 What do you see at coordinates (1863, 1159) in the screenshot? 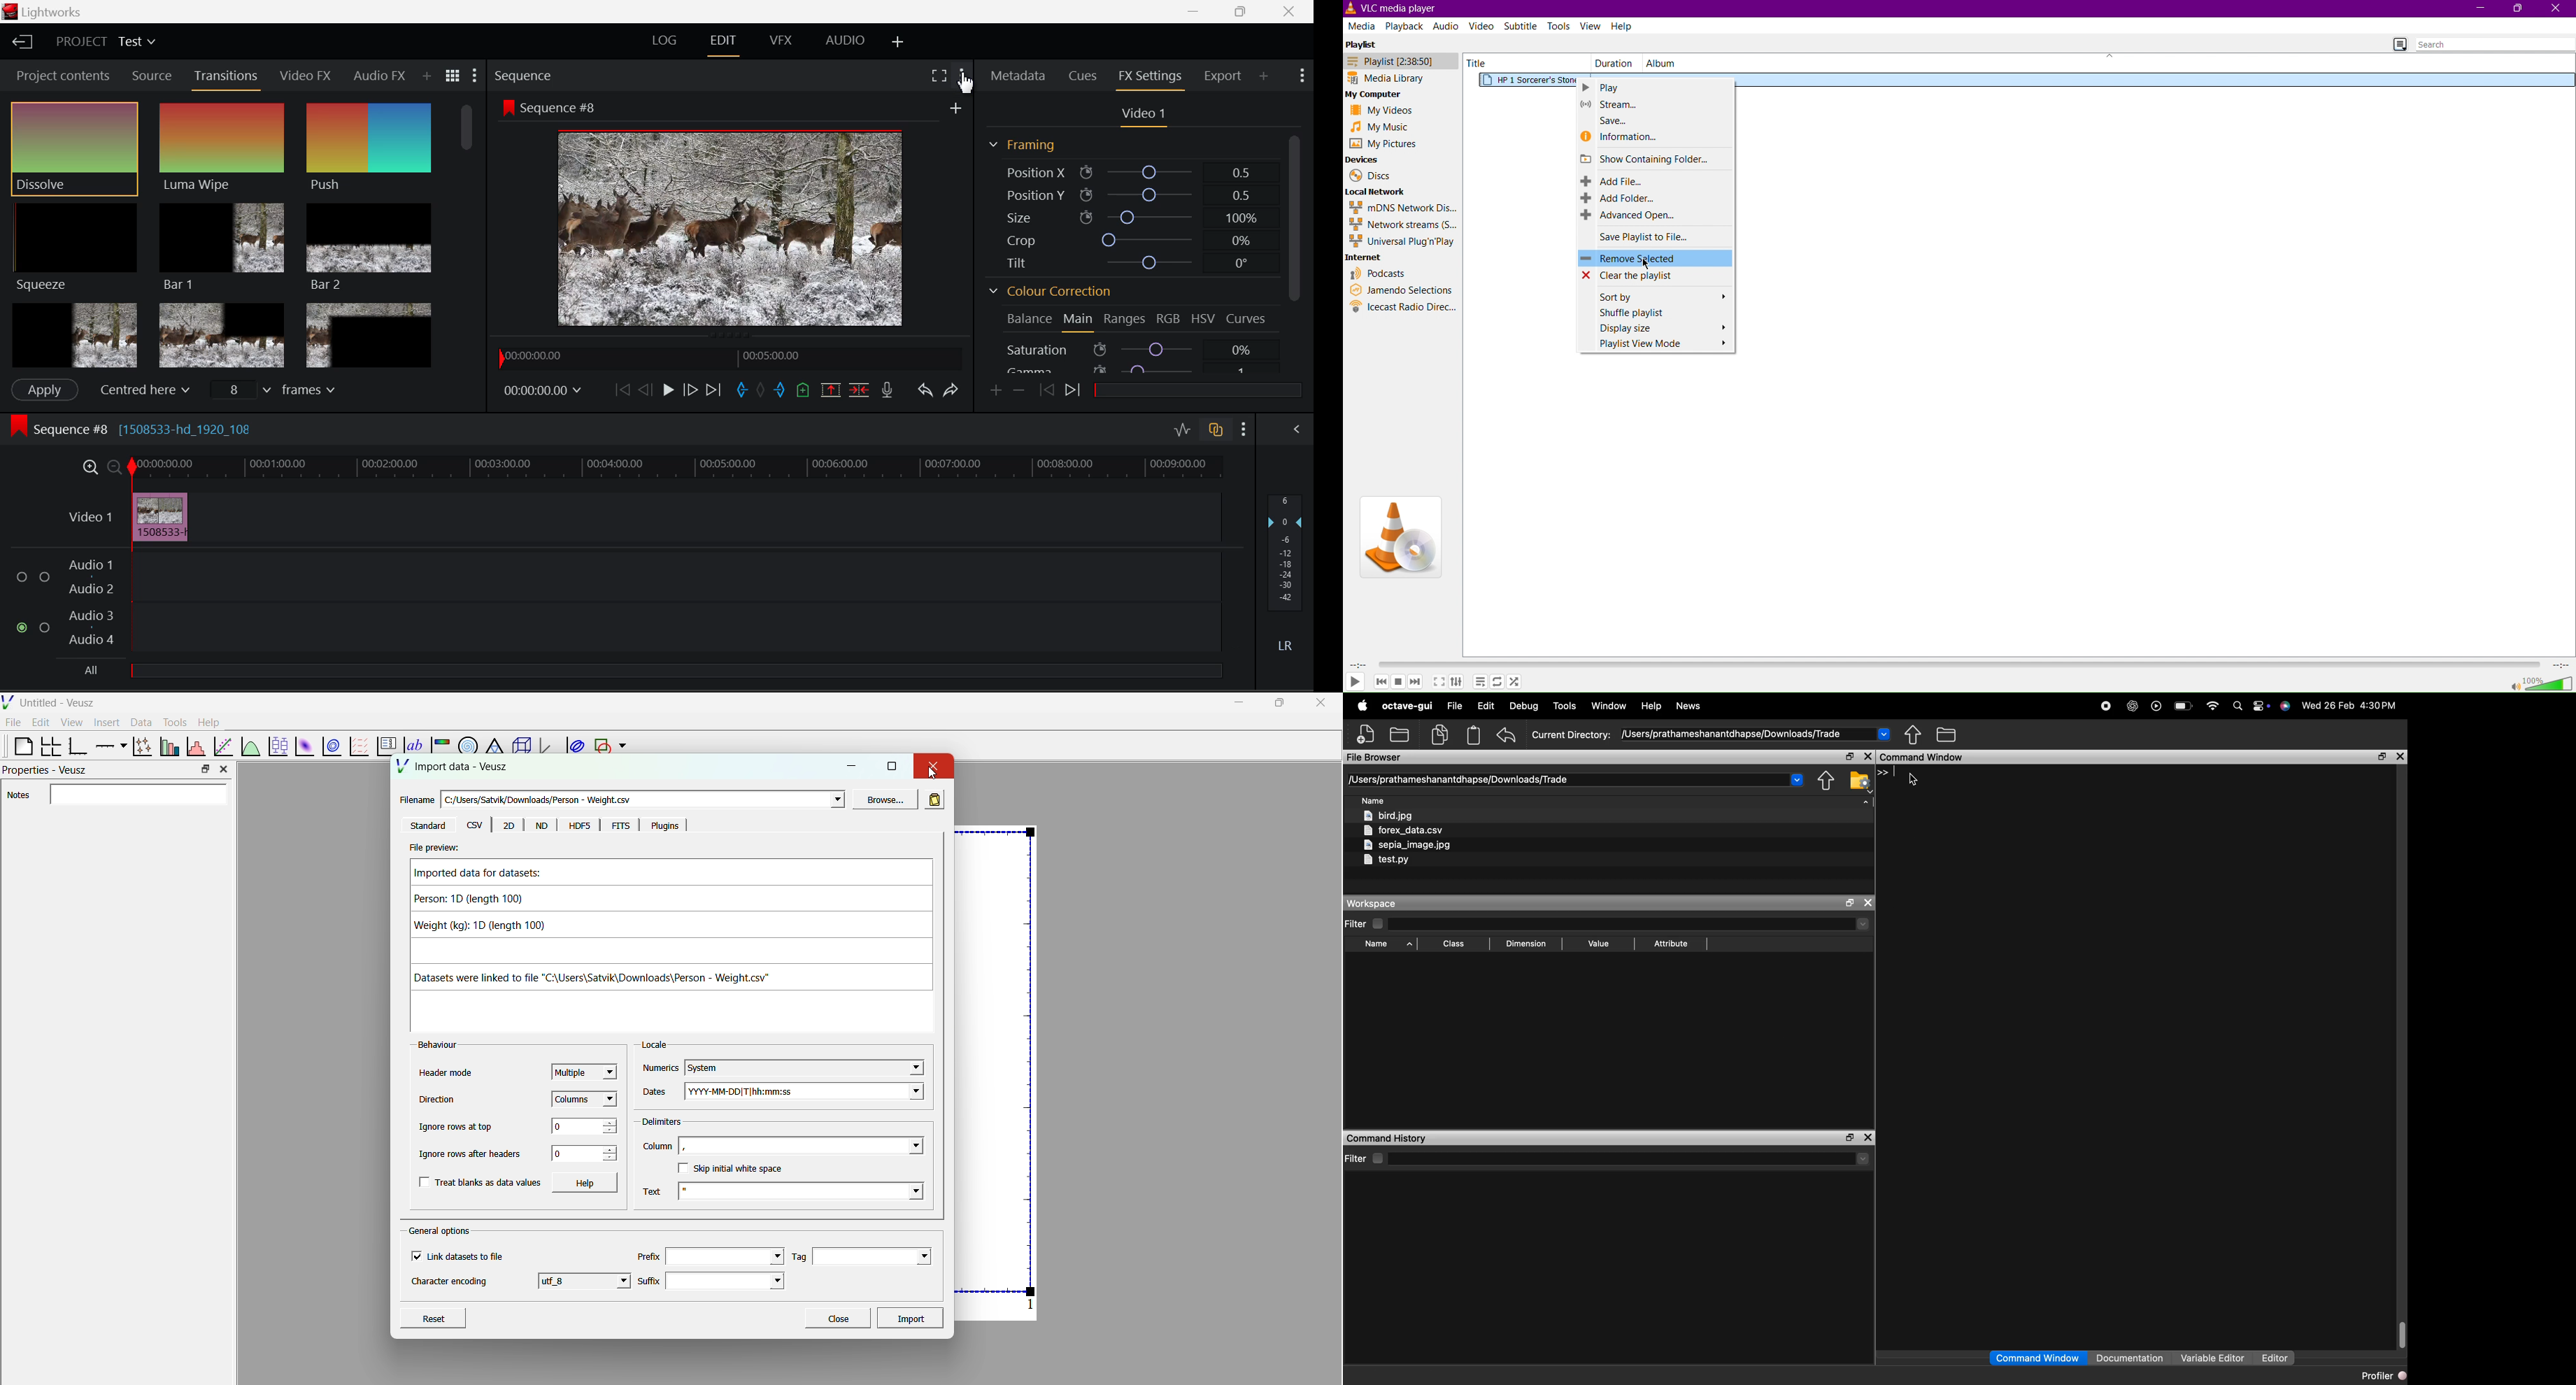
I see `Drop-down ` at bounding box center [1863, 1159].